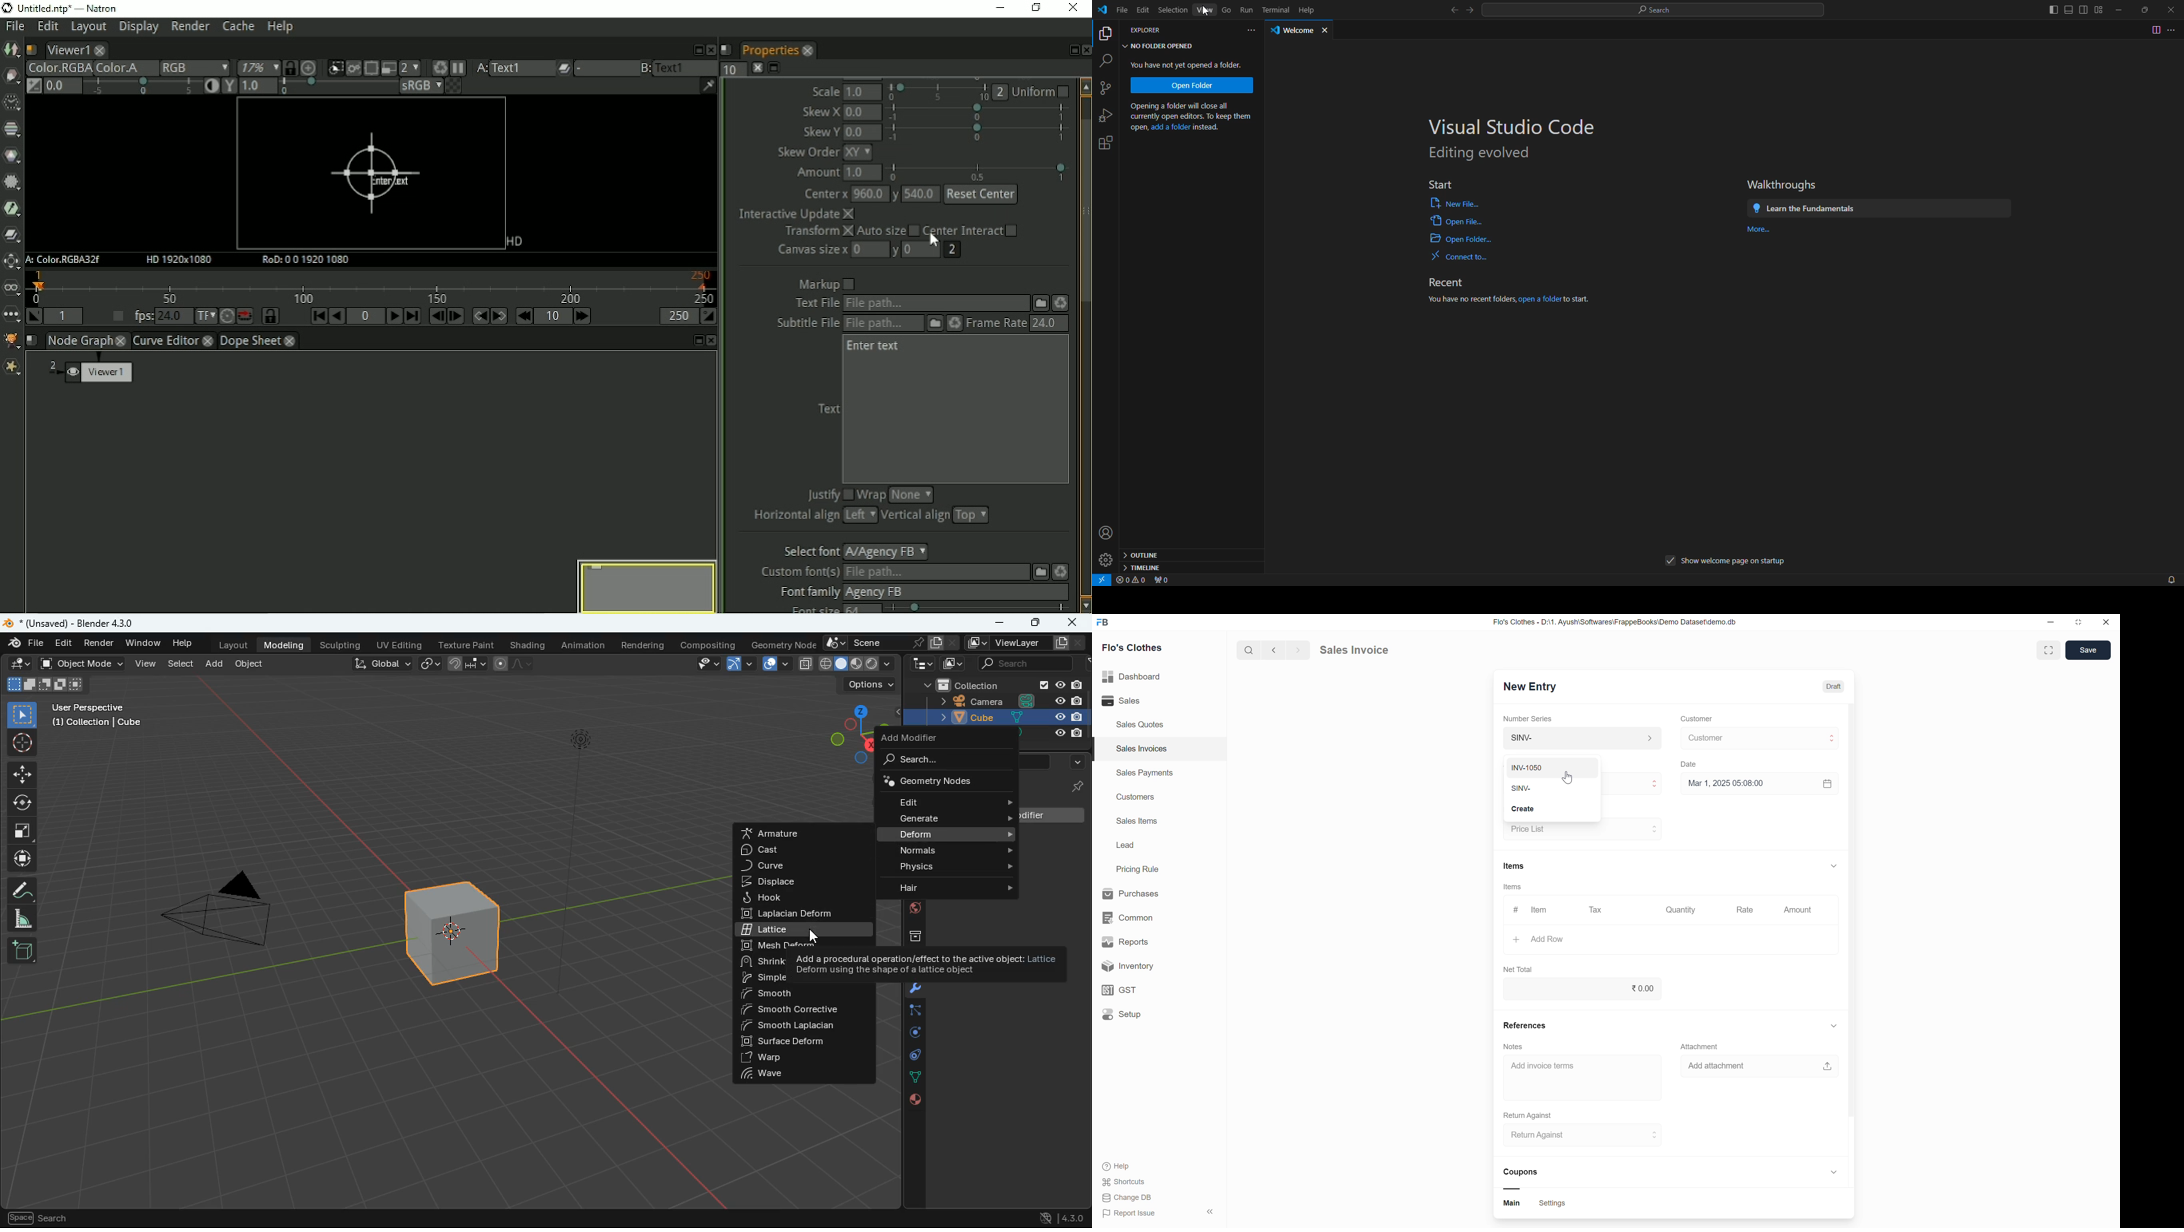 The image size is (2184, 1232). Describe the element at coordinates (395, 316) in the screenshot. I see `Play forward` at that location.